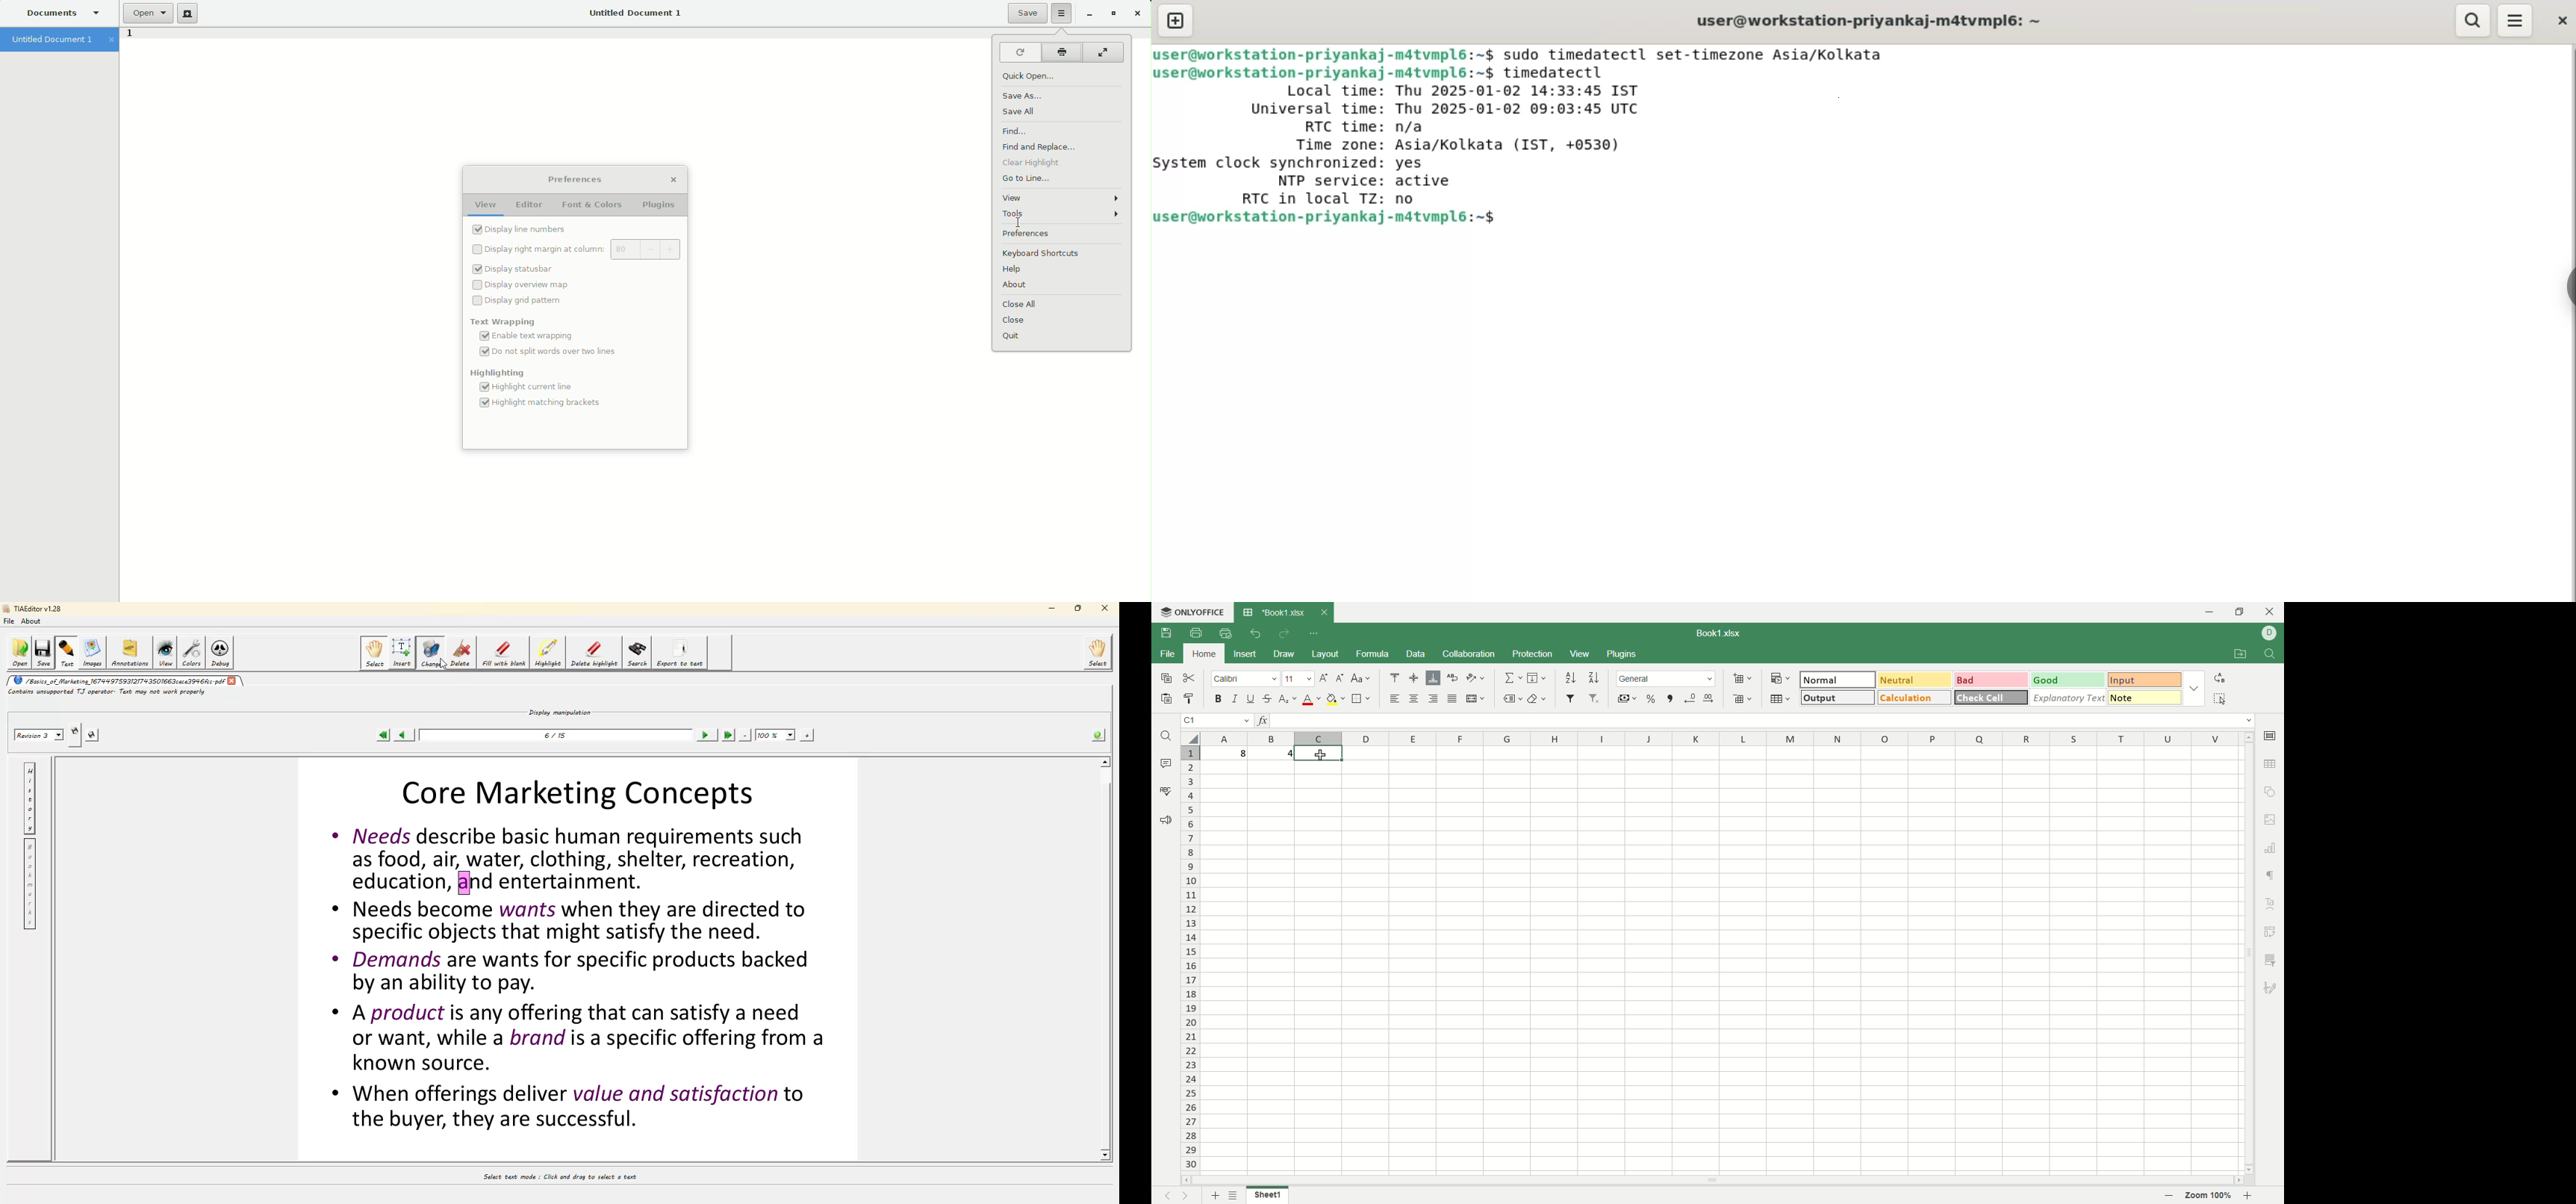 Image resolution: width=2576 pixels, height=1204 pixels. I want to click on user@workstation-priyankaj-m4tvmpl6: ~, so click(1869, 21).